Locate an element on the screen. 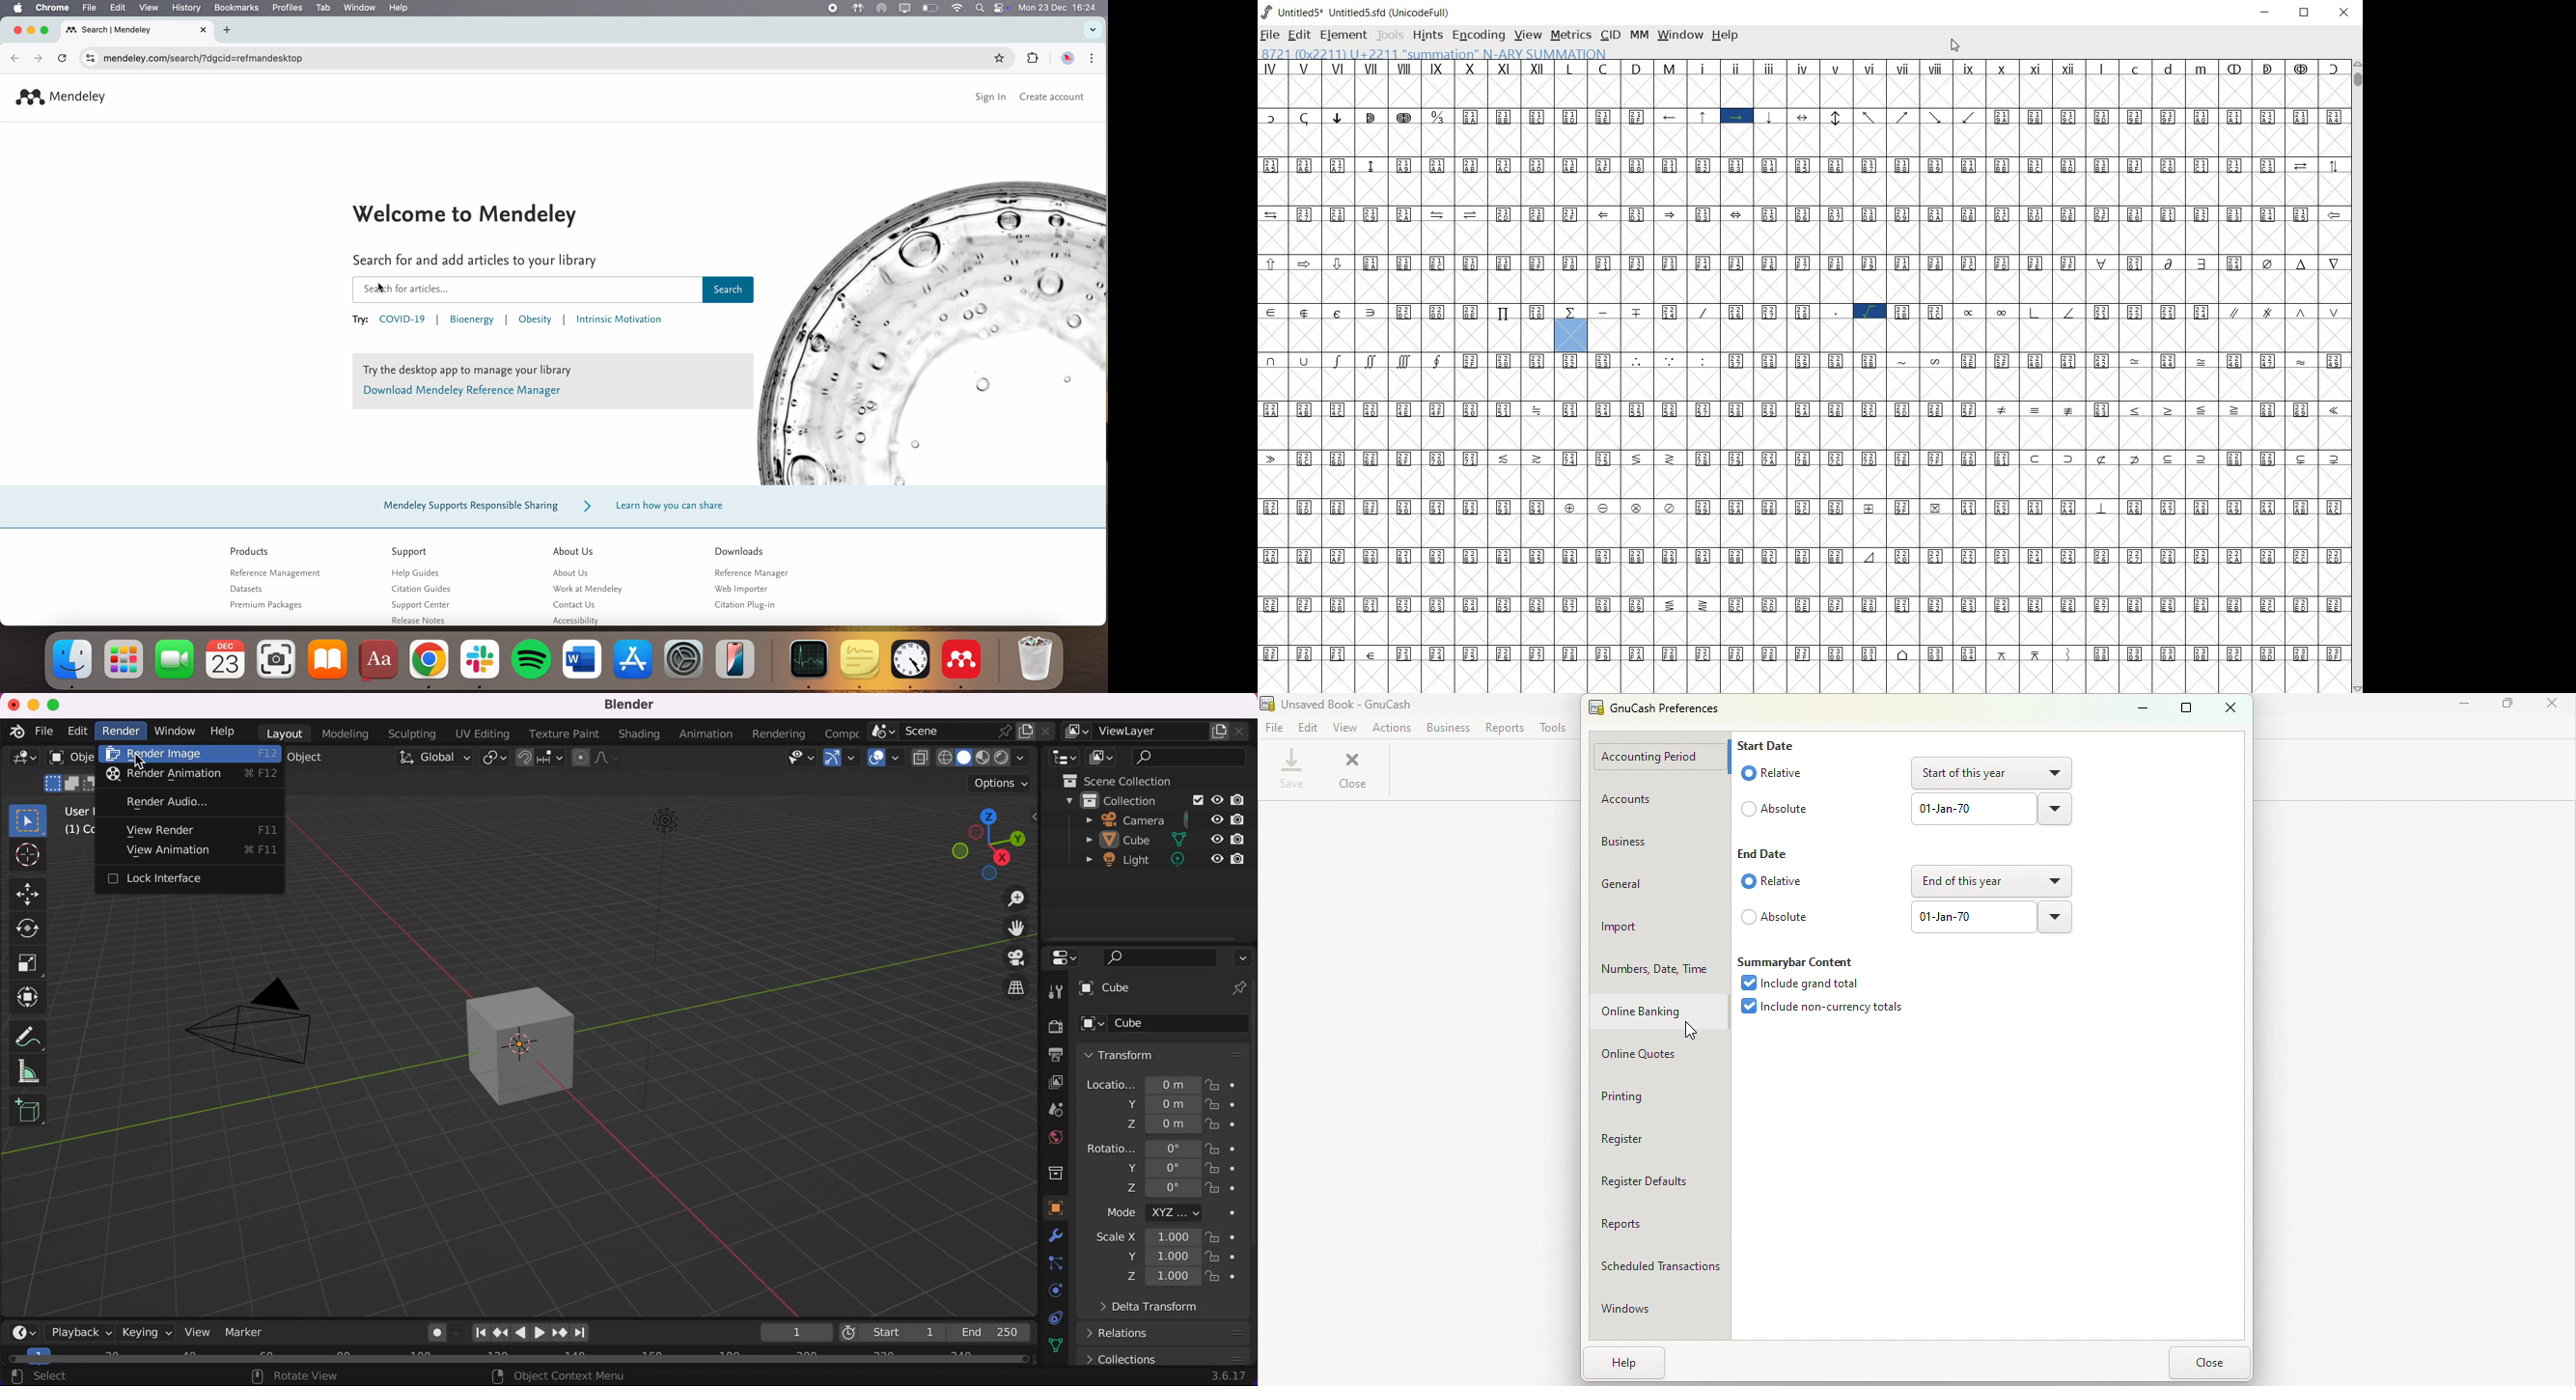 The width and height of the screenshot is (2576, 1400). GLYPHS is located at coordinates (1802, 373).